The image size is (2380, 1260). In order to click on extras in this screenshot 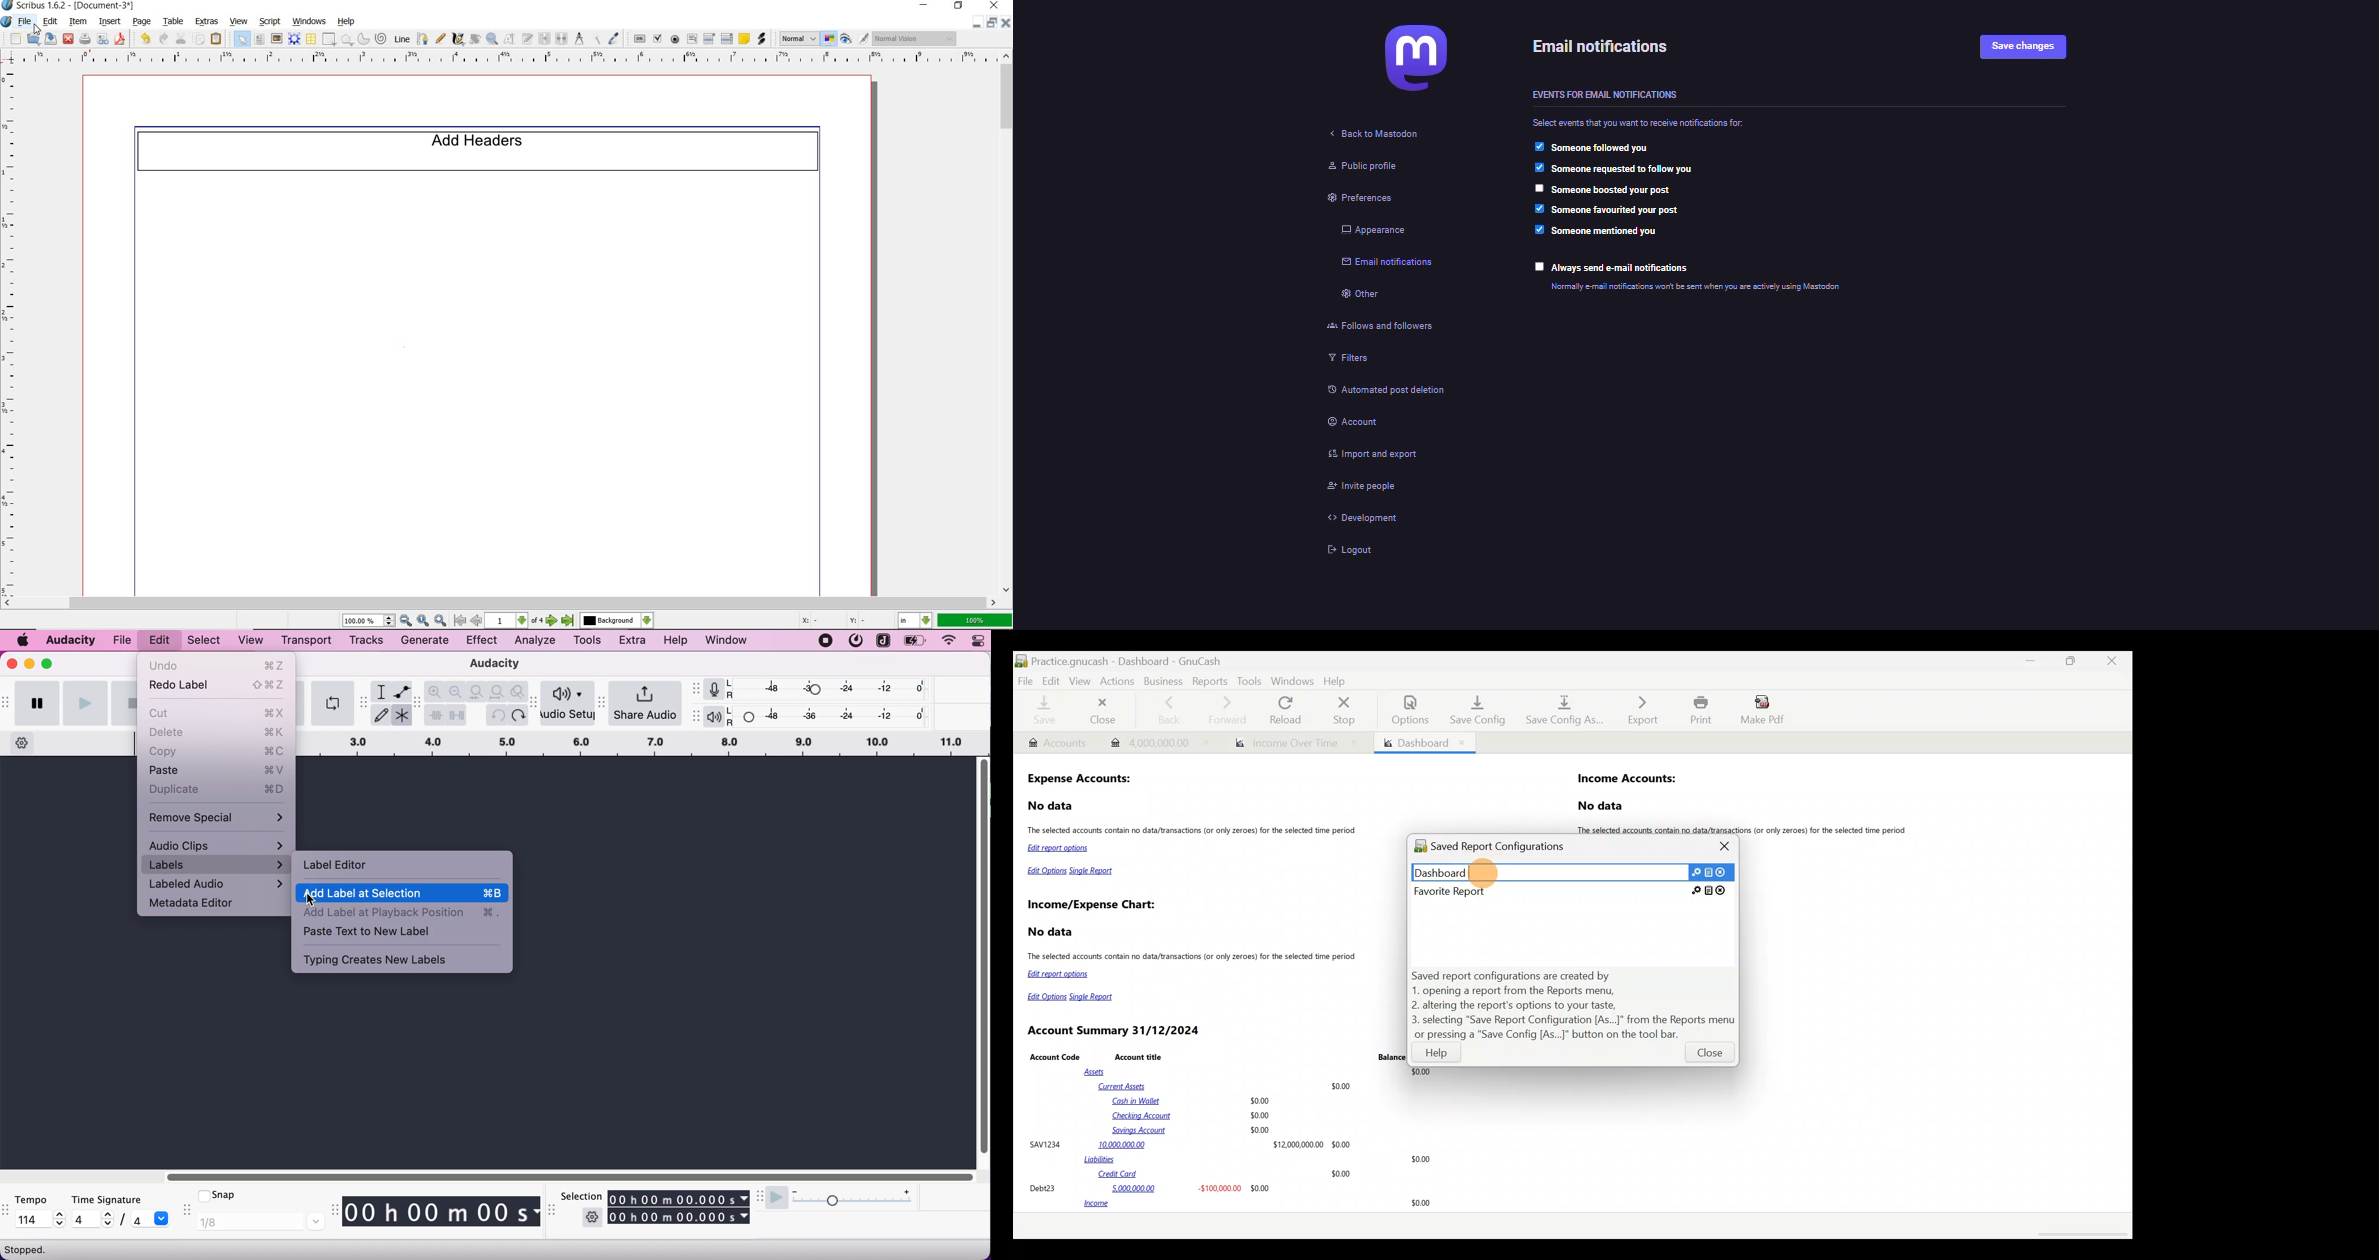, I will do `click(208, 21)`.